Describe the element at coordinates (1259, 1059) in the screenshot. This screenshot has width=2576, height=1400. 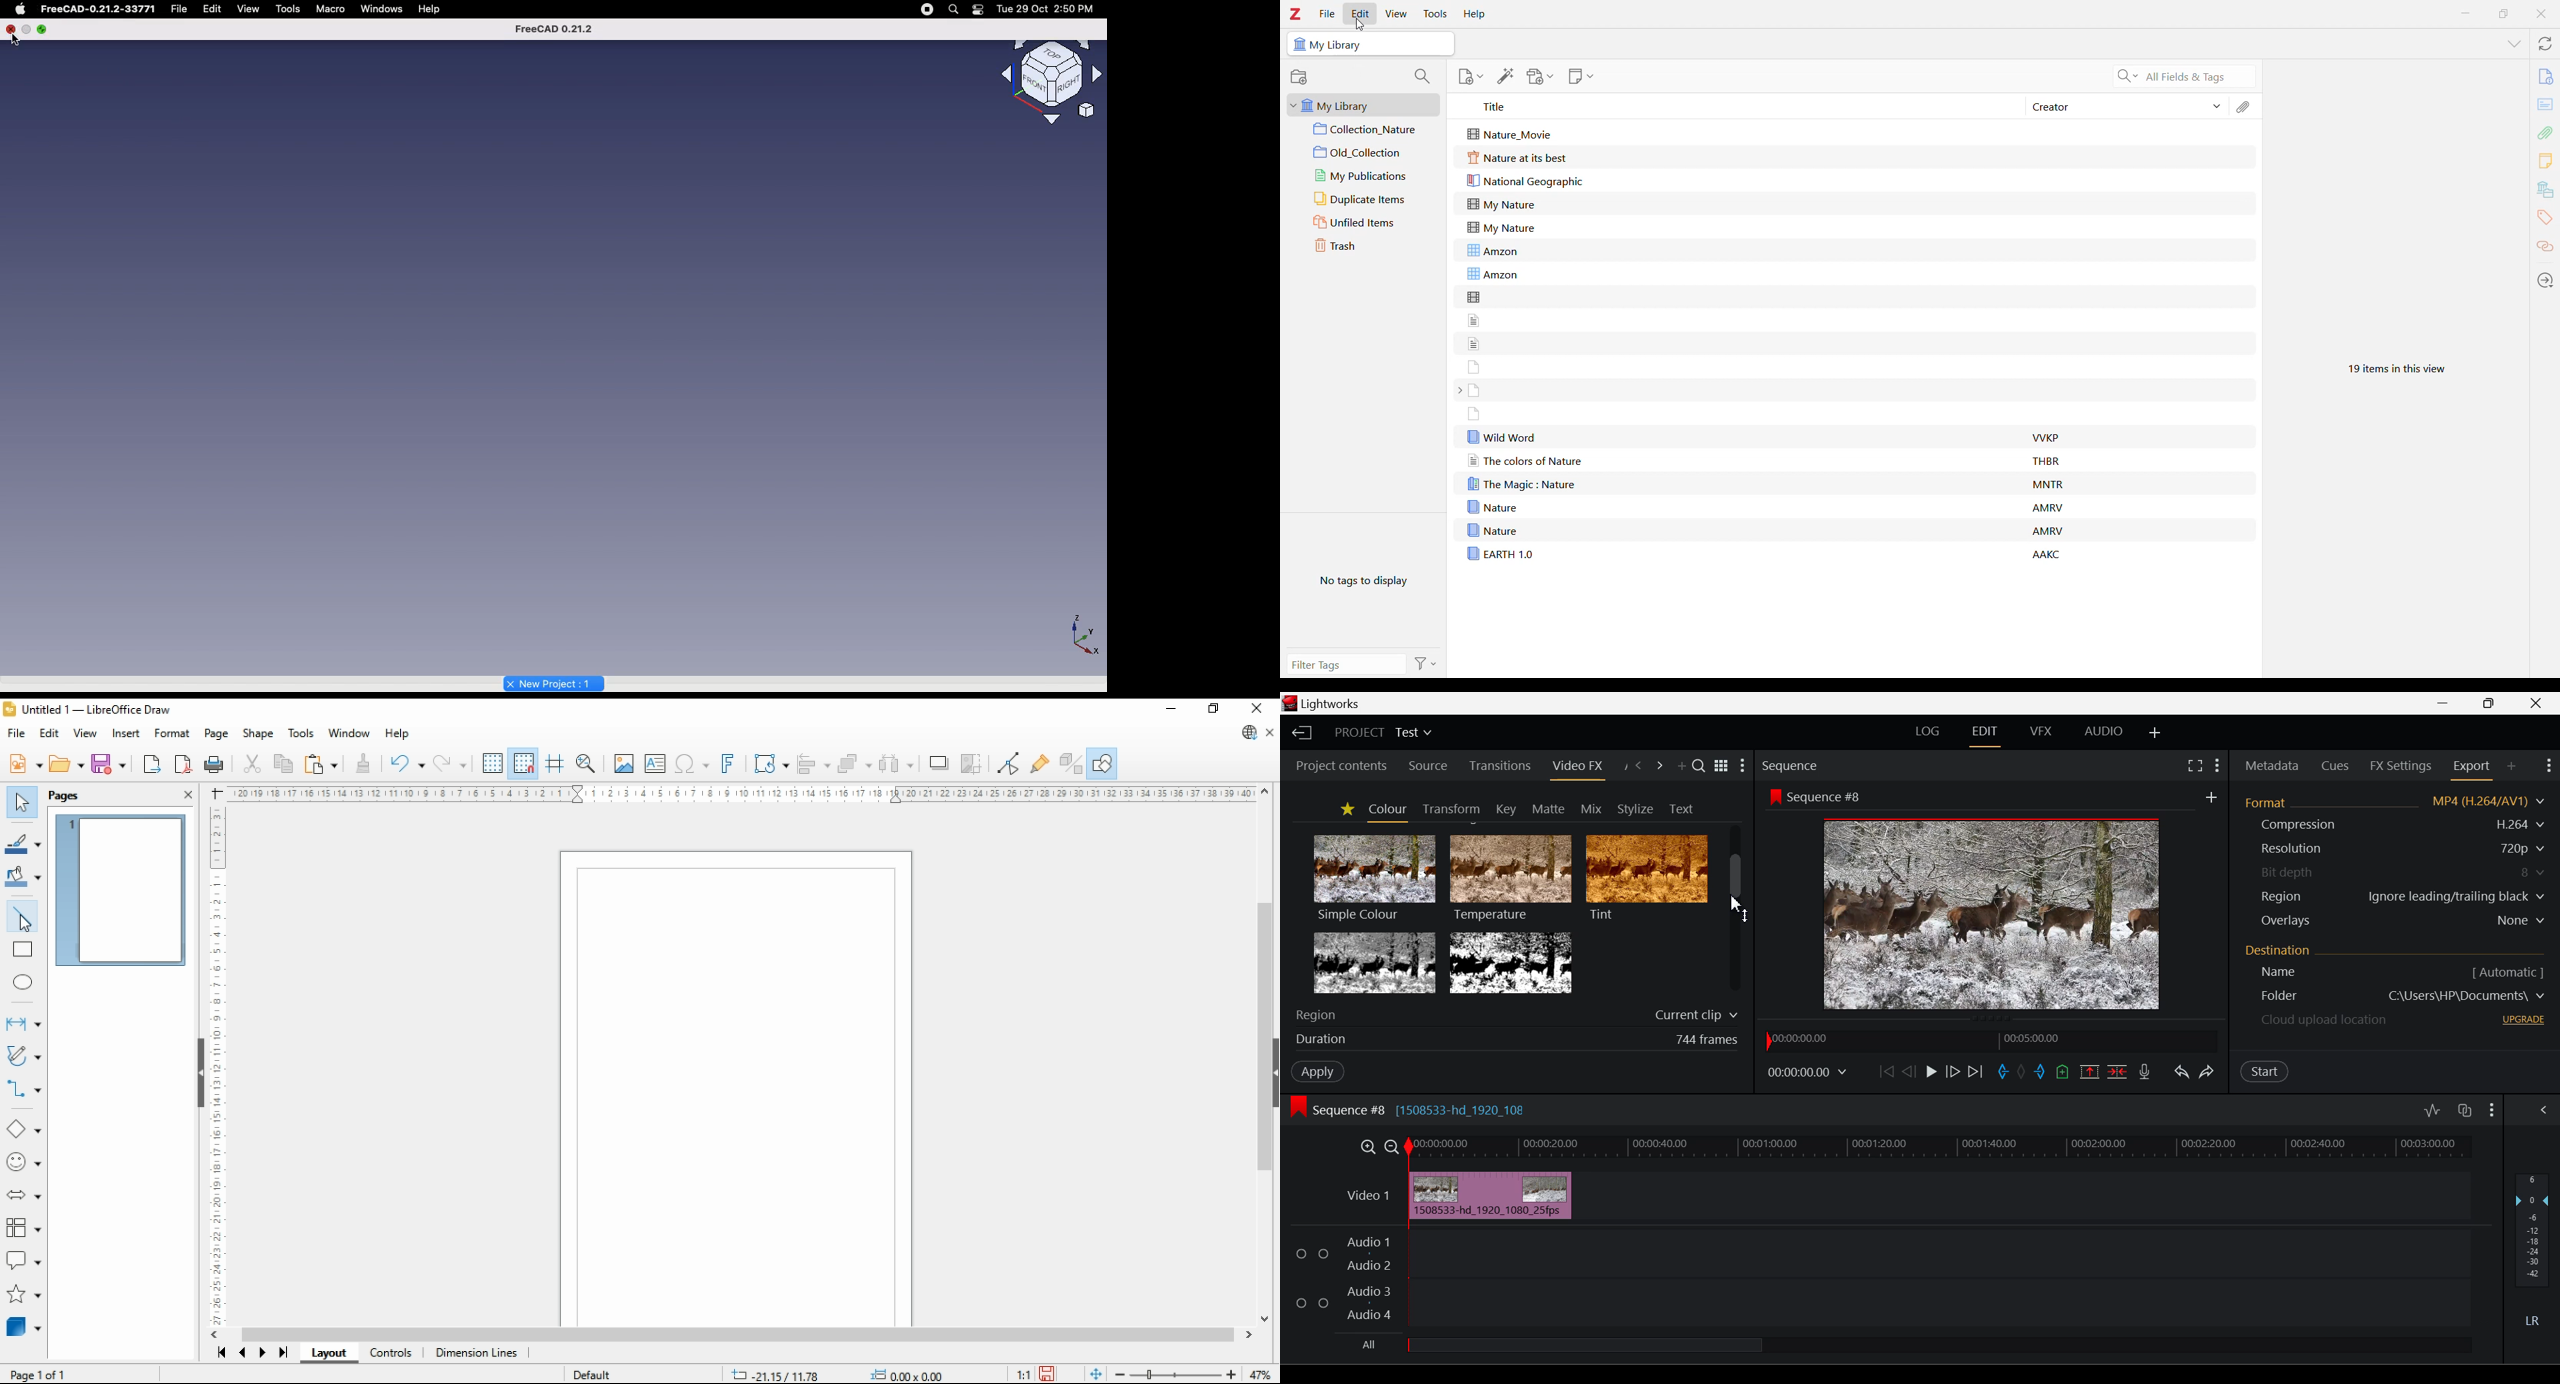
I see `scroll bar` at that location.